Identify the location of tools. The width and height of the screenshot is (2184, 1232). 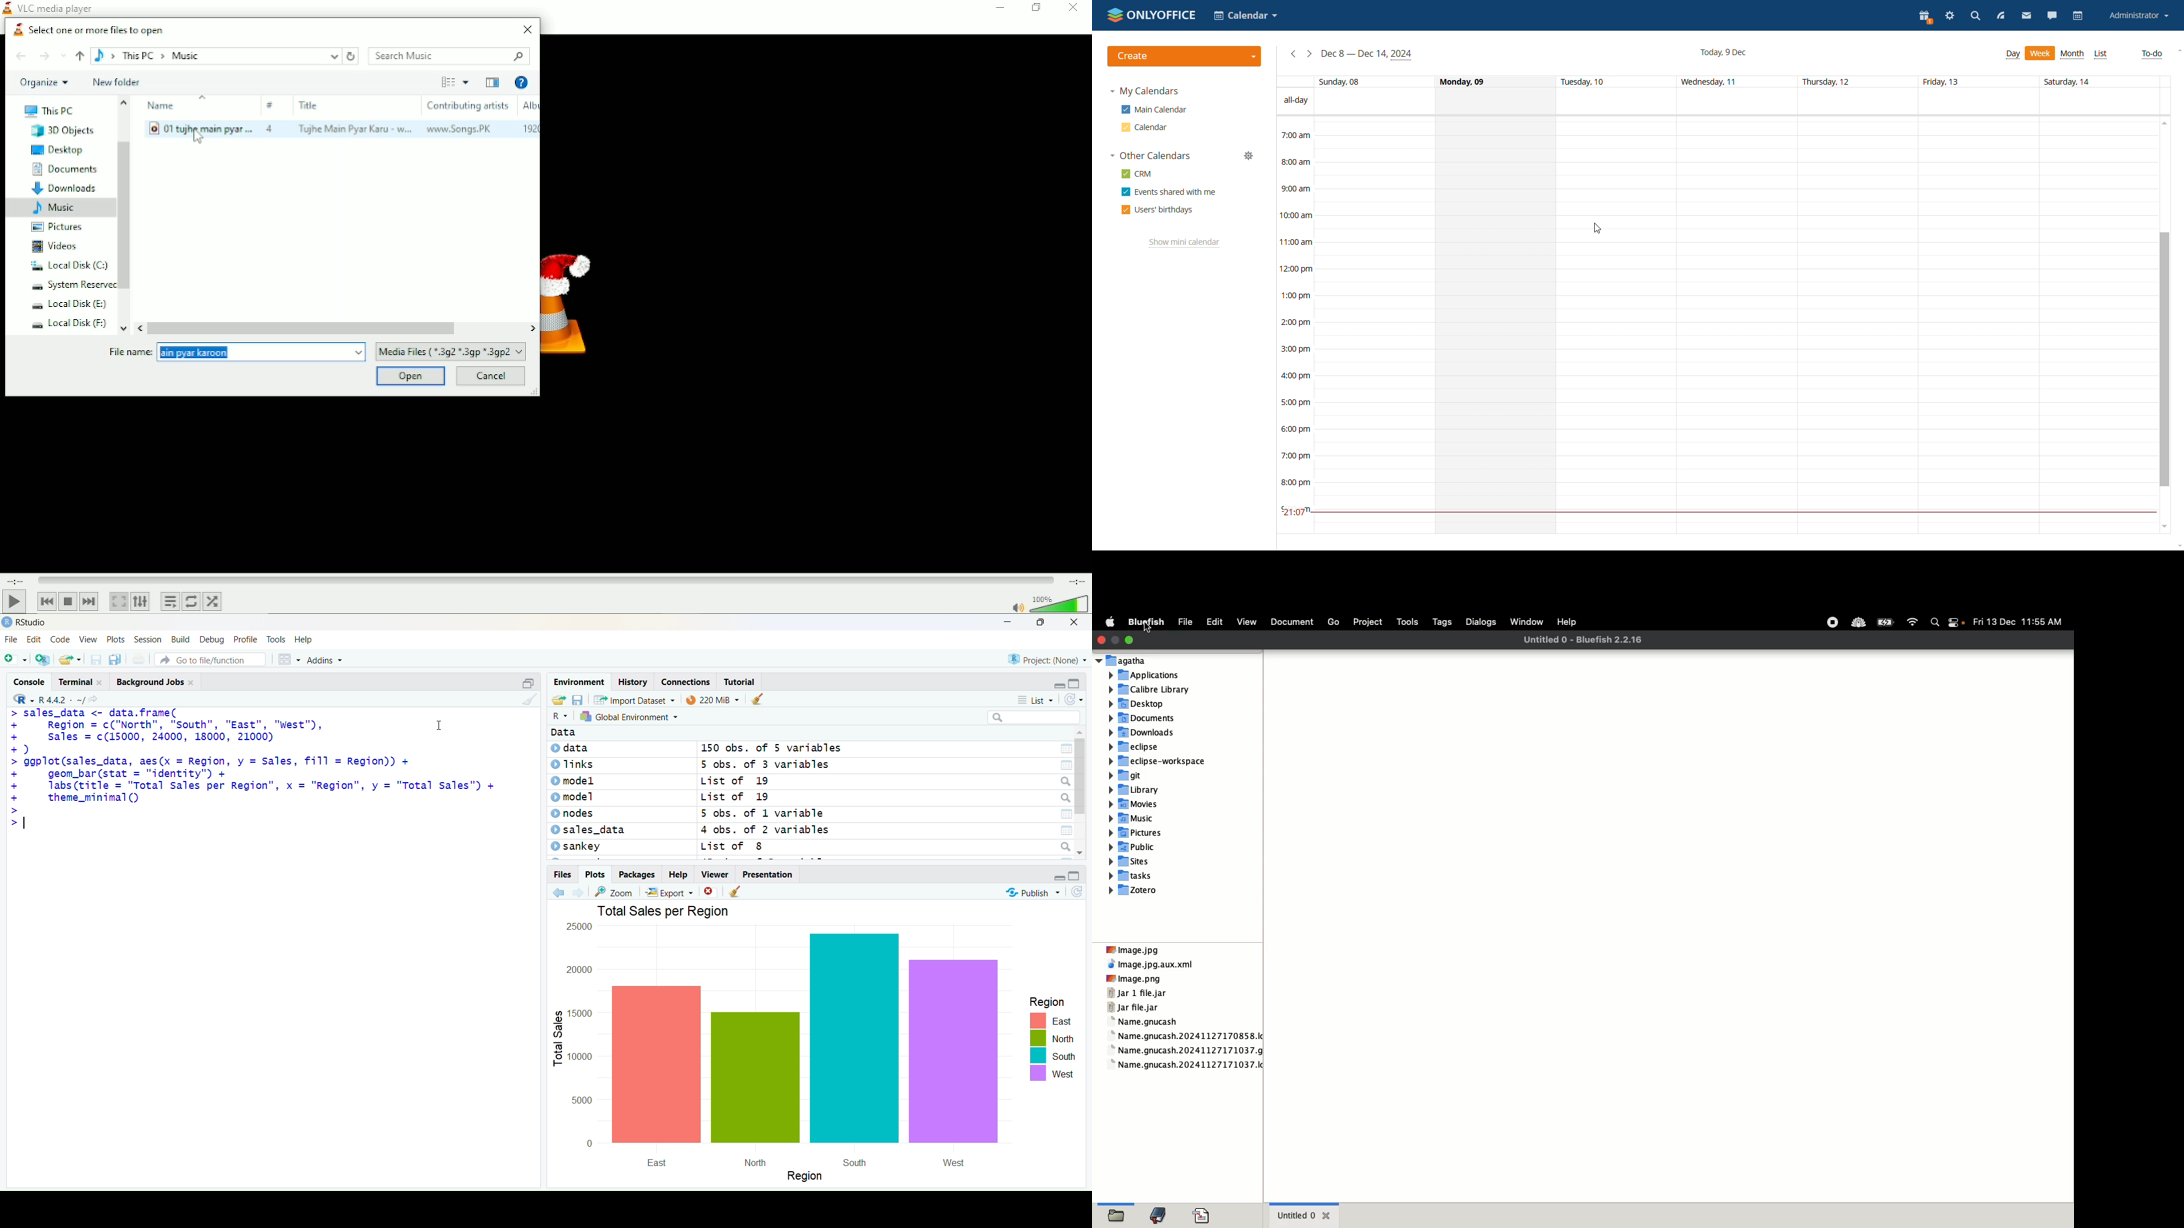
(276, 639).